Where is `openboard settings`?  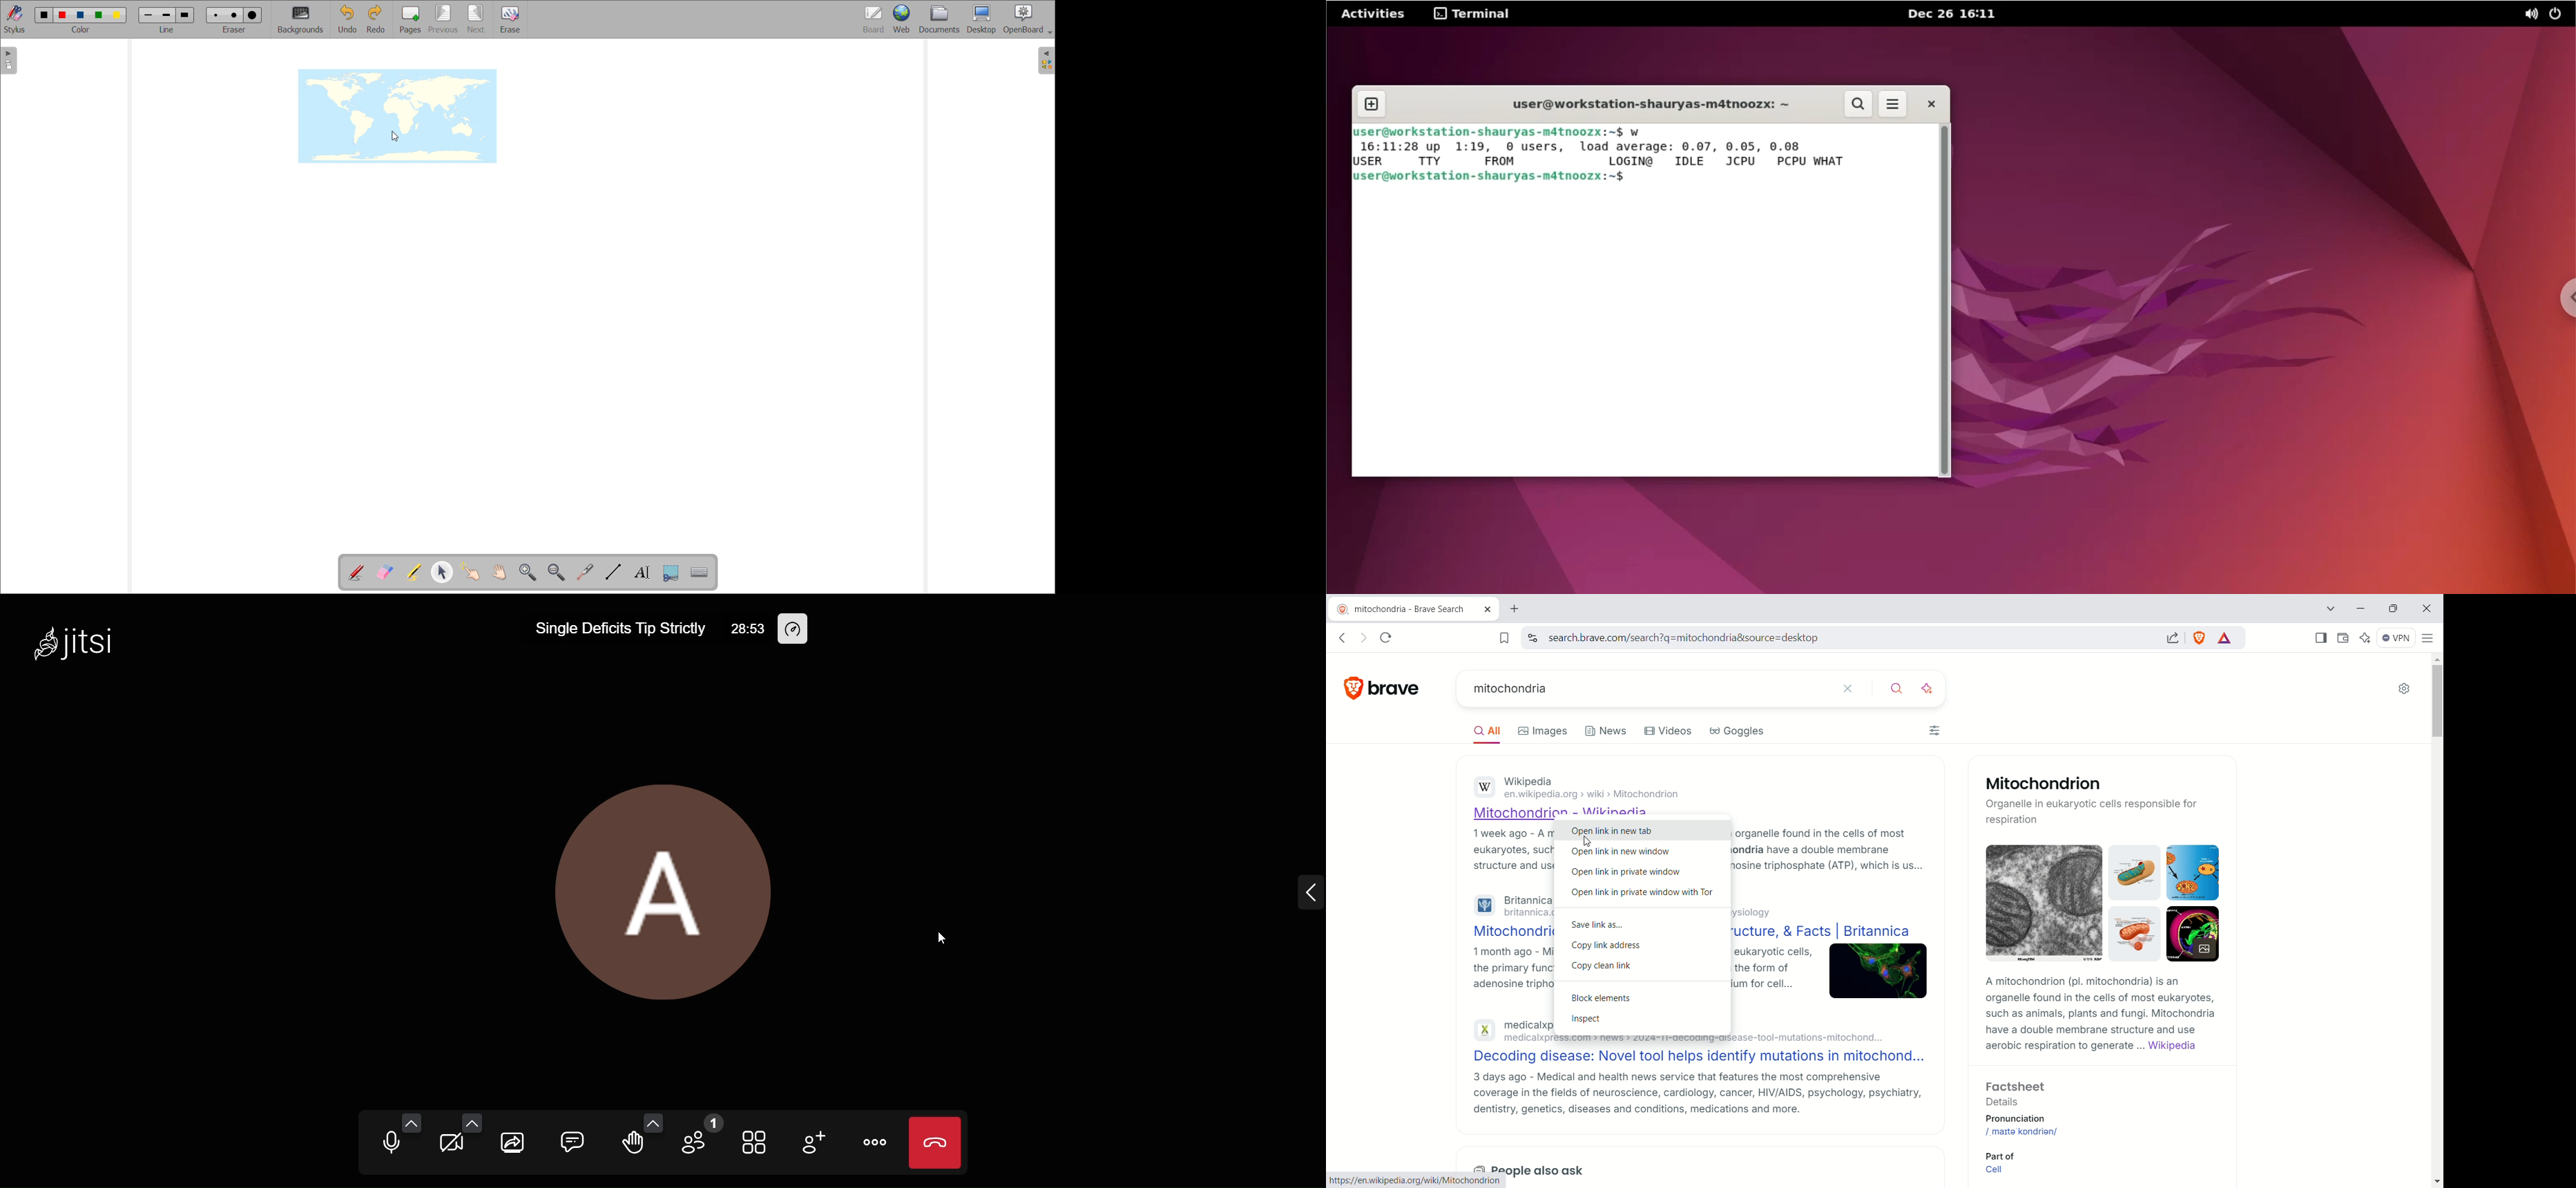
openboard settings is located at coordinates (1028, 19).